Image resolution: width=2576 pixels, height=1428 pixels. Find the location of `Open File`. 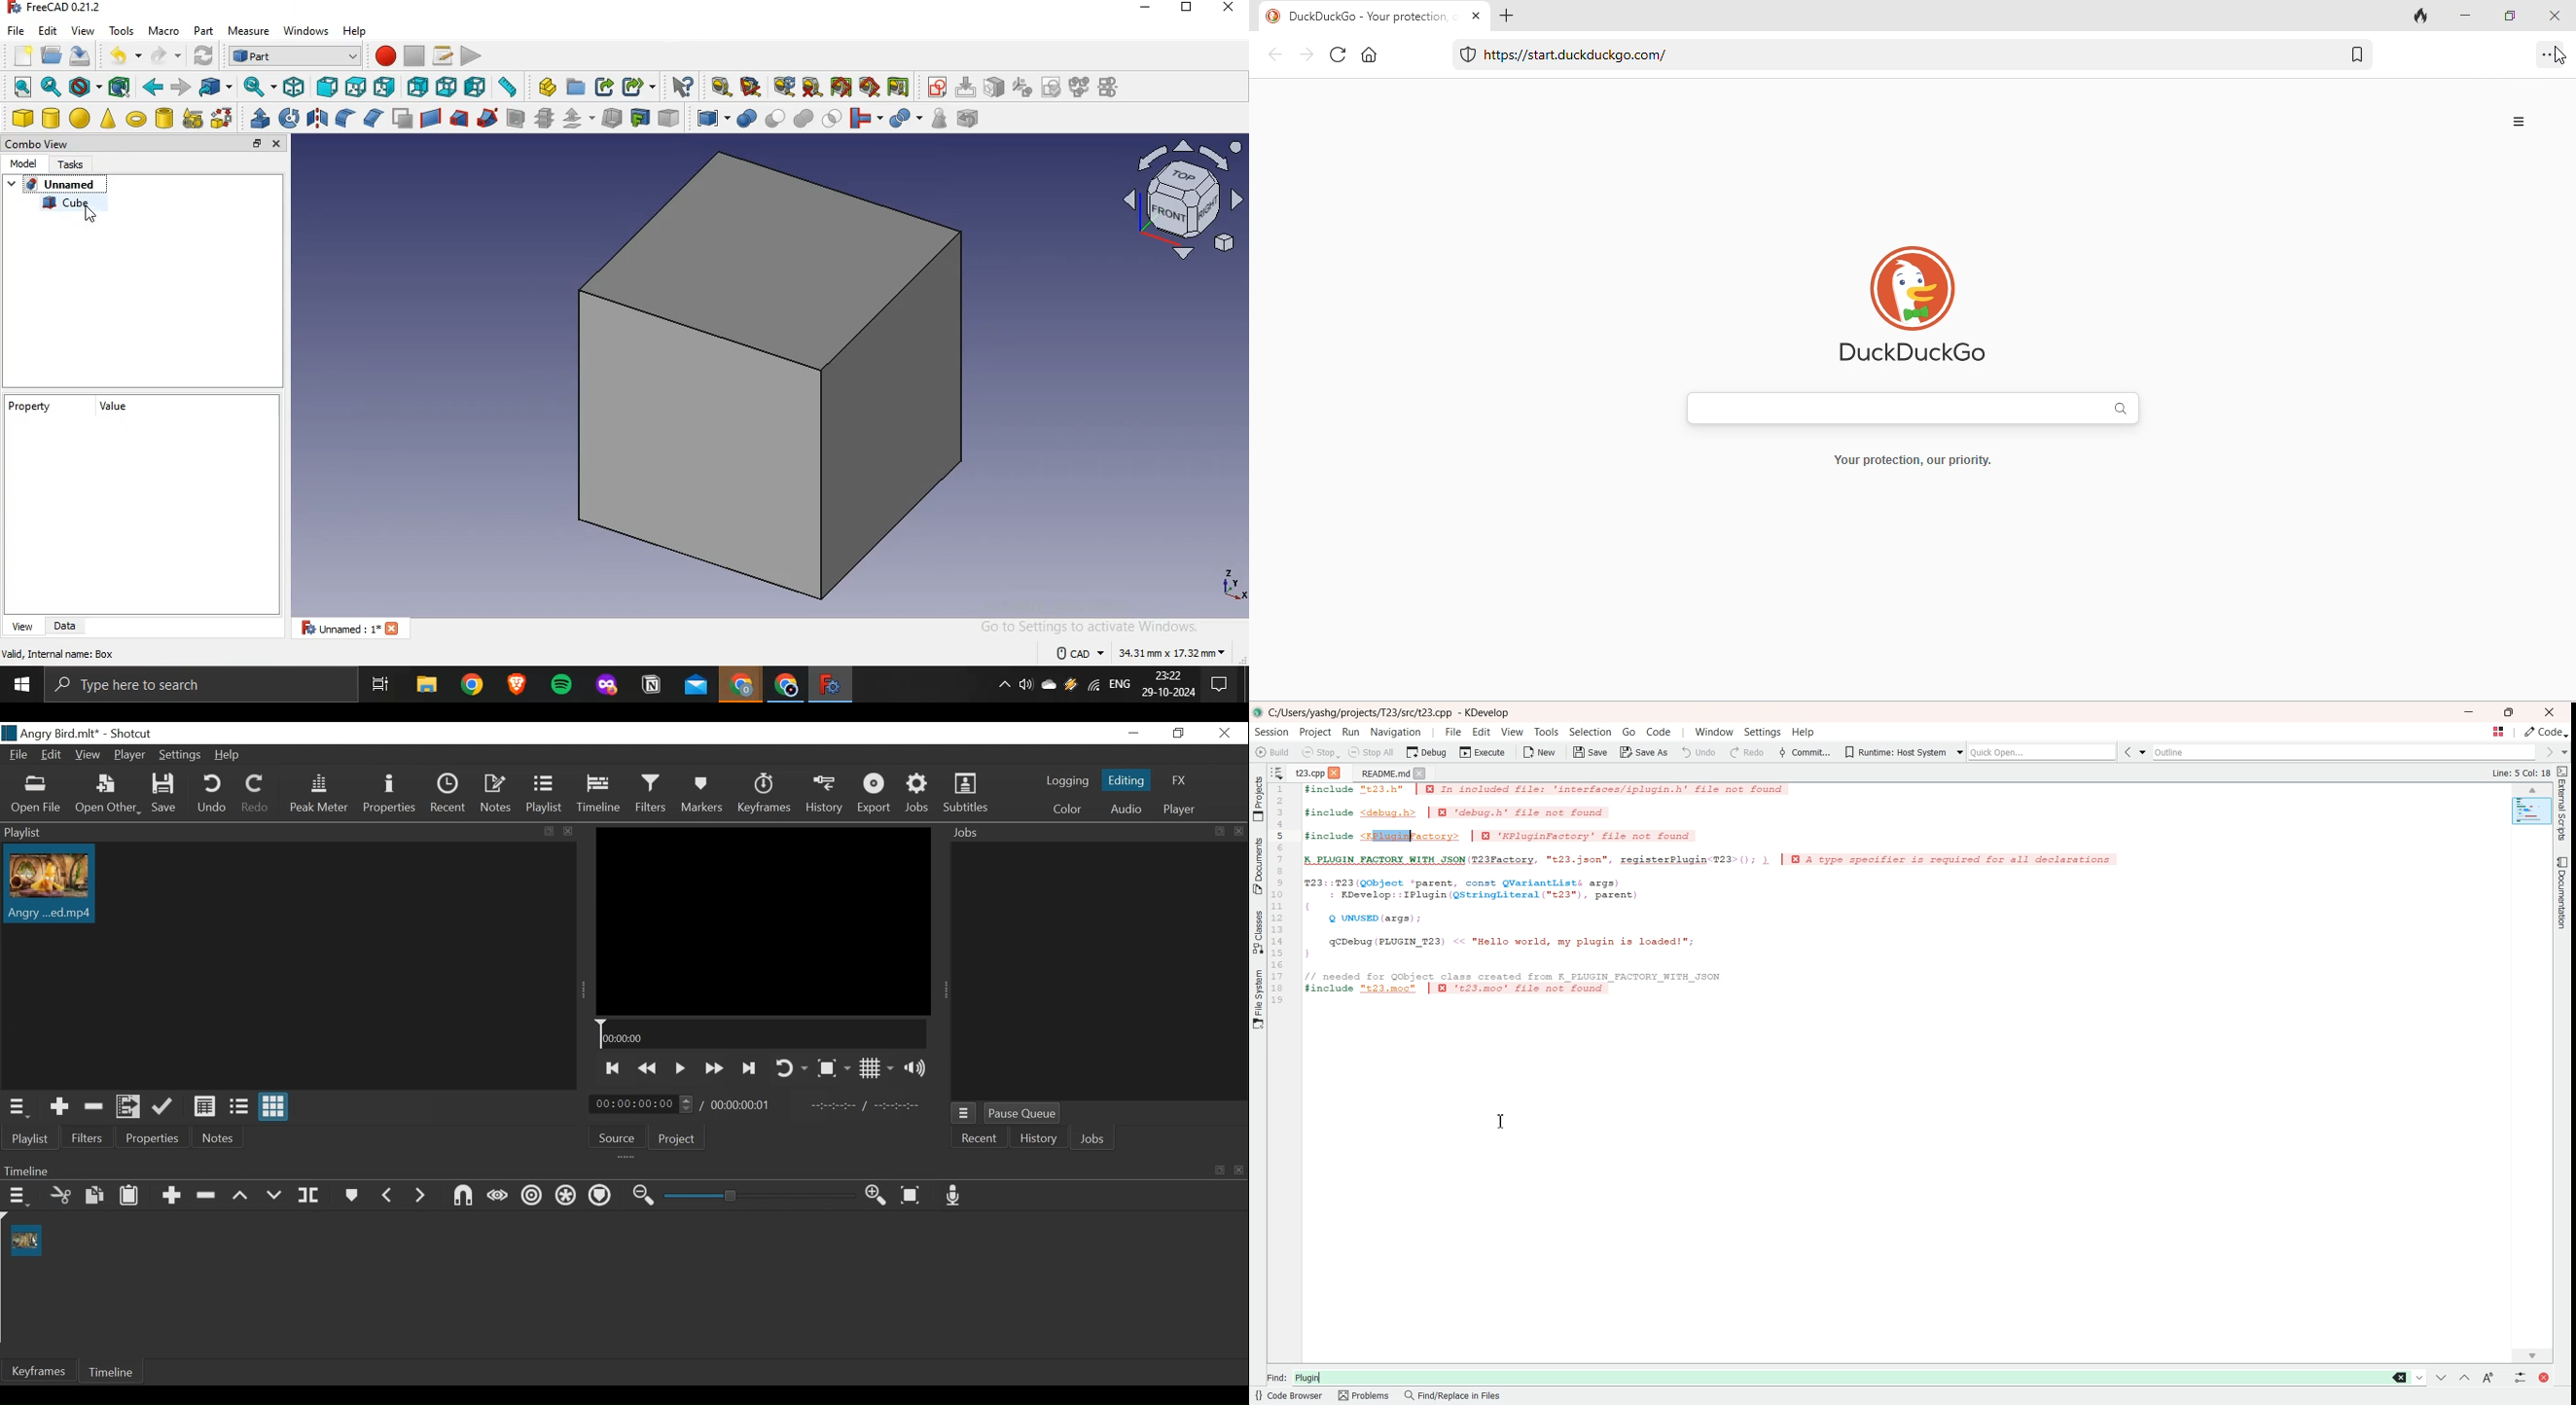

Open File is located at coordinates (36, 796).